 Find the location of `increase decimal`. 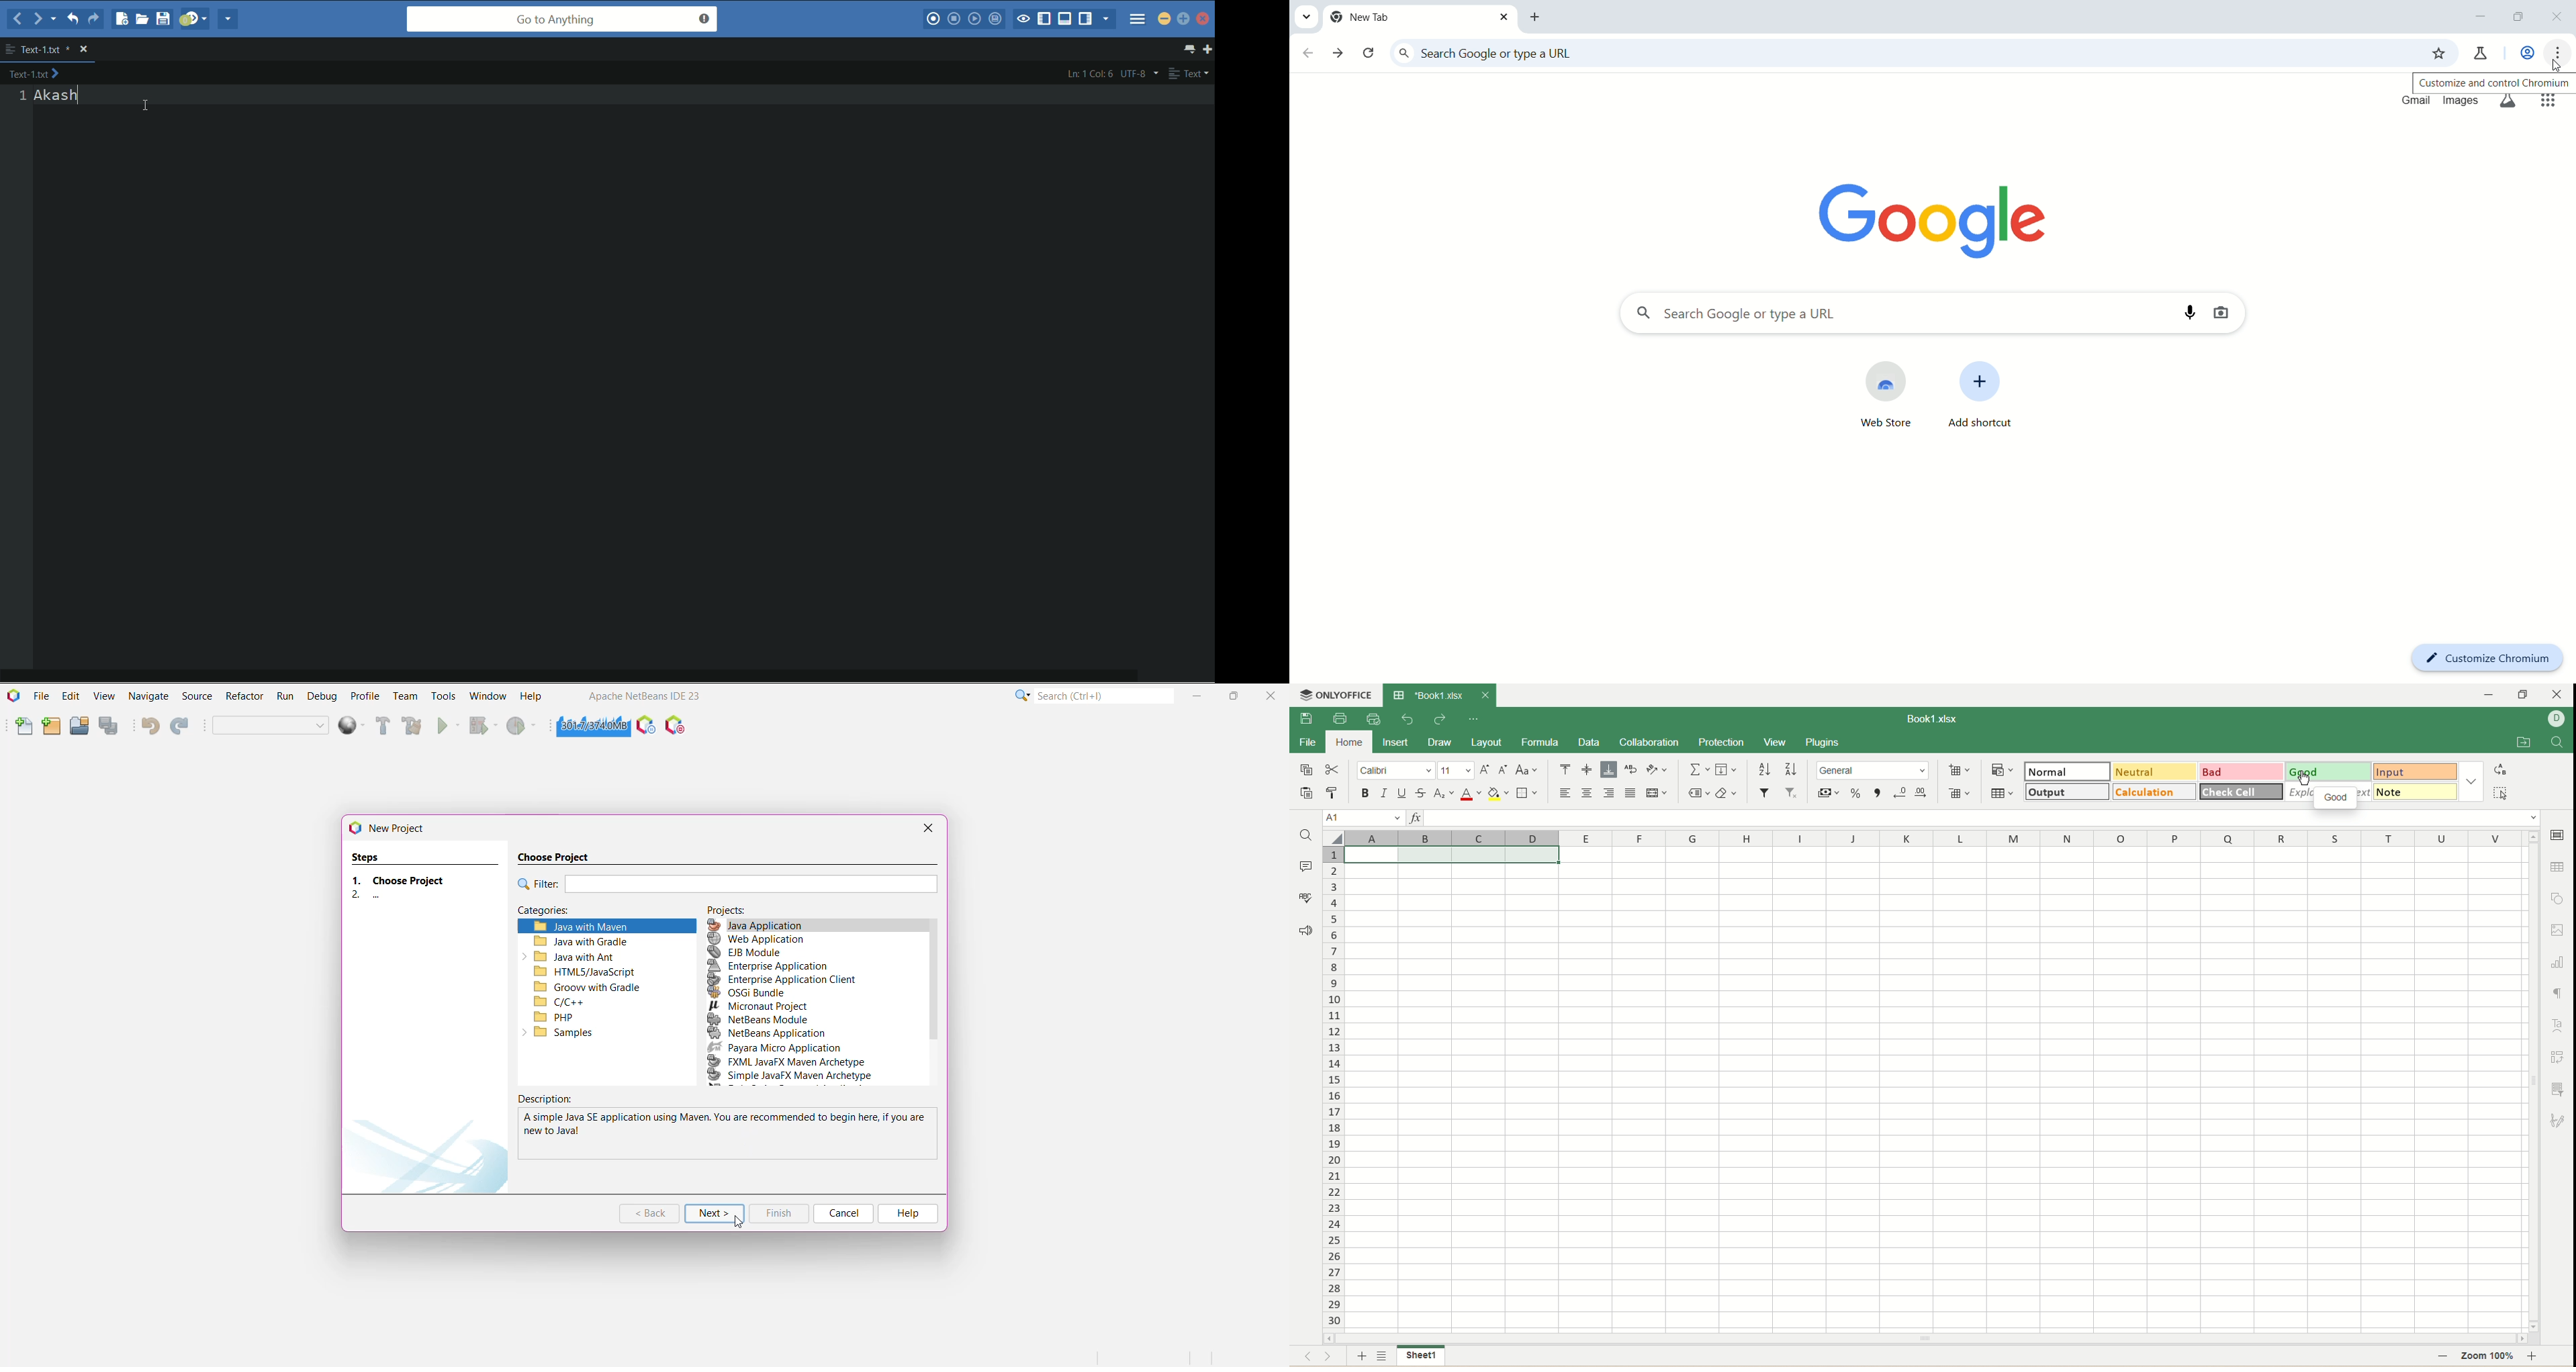

increase decimal is located at coordinates (1921, 792).